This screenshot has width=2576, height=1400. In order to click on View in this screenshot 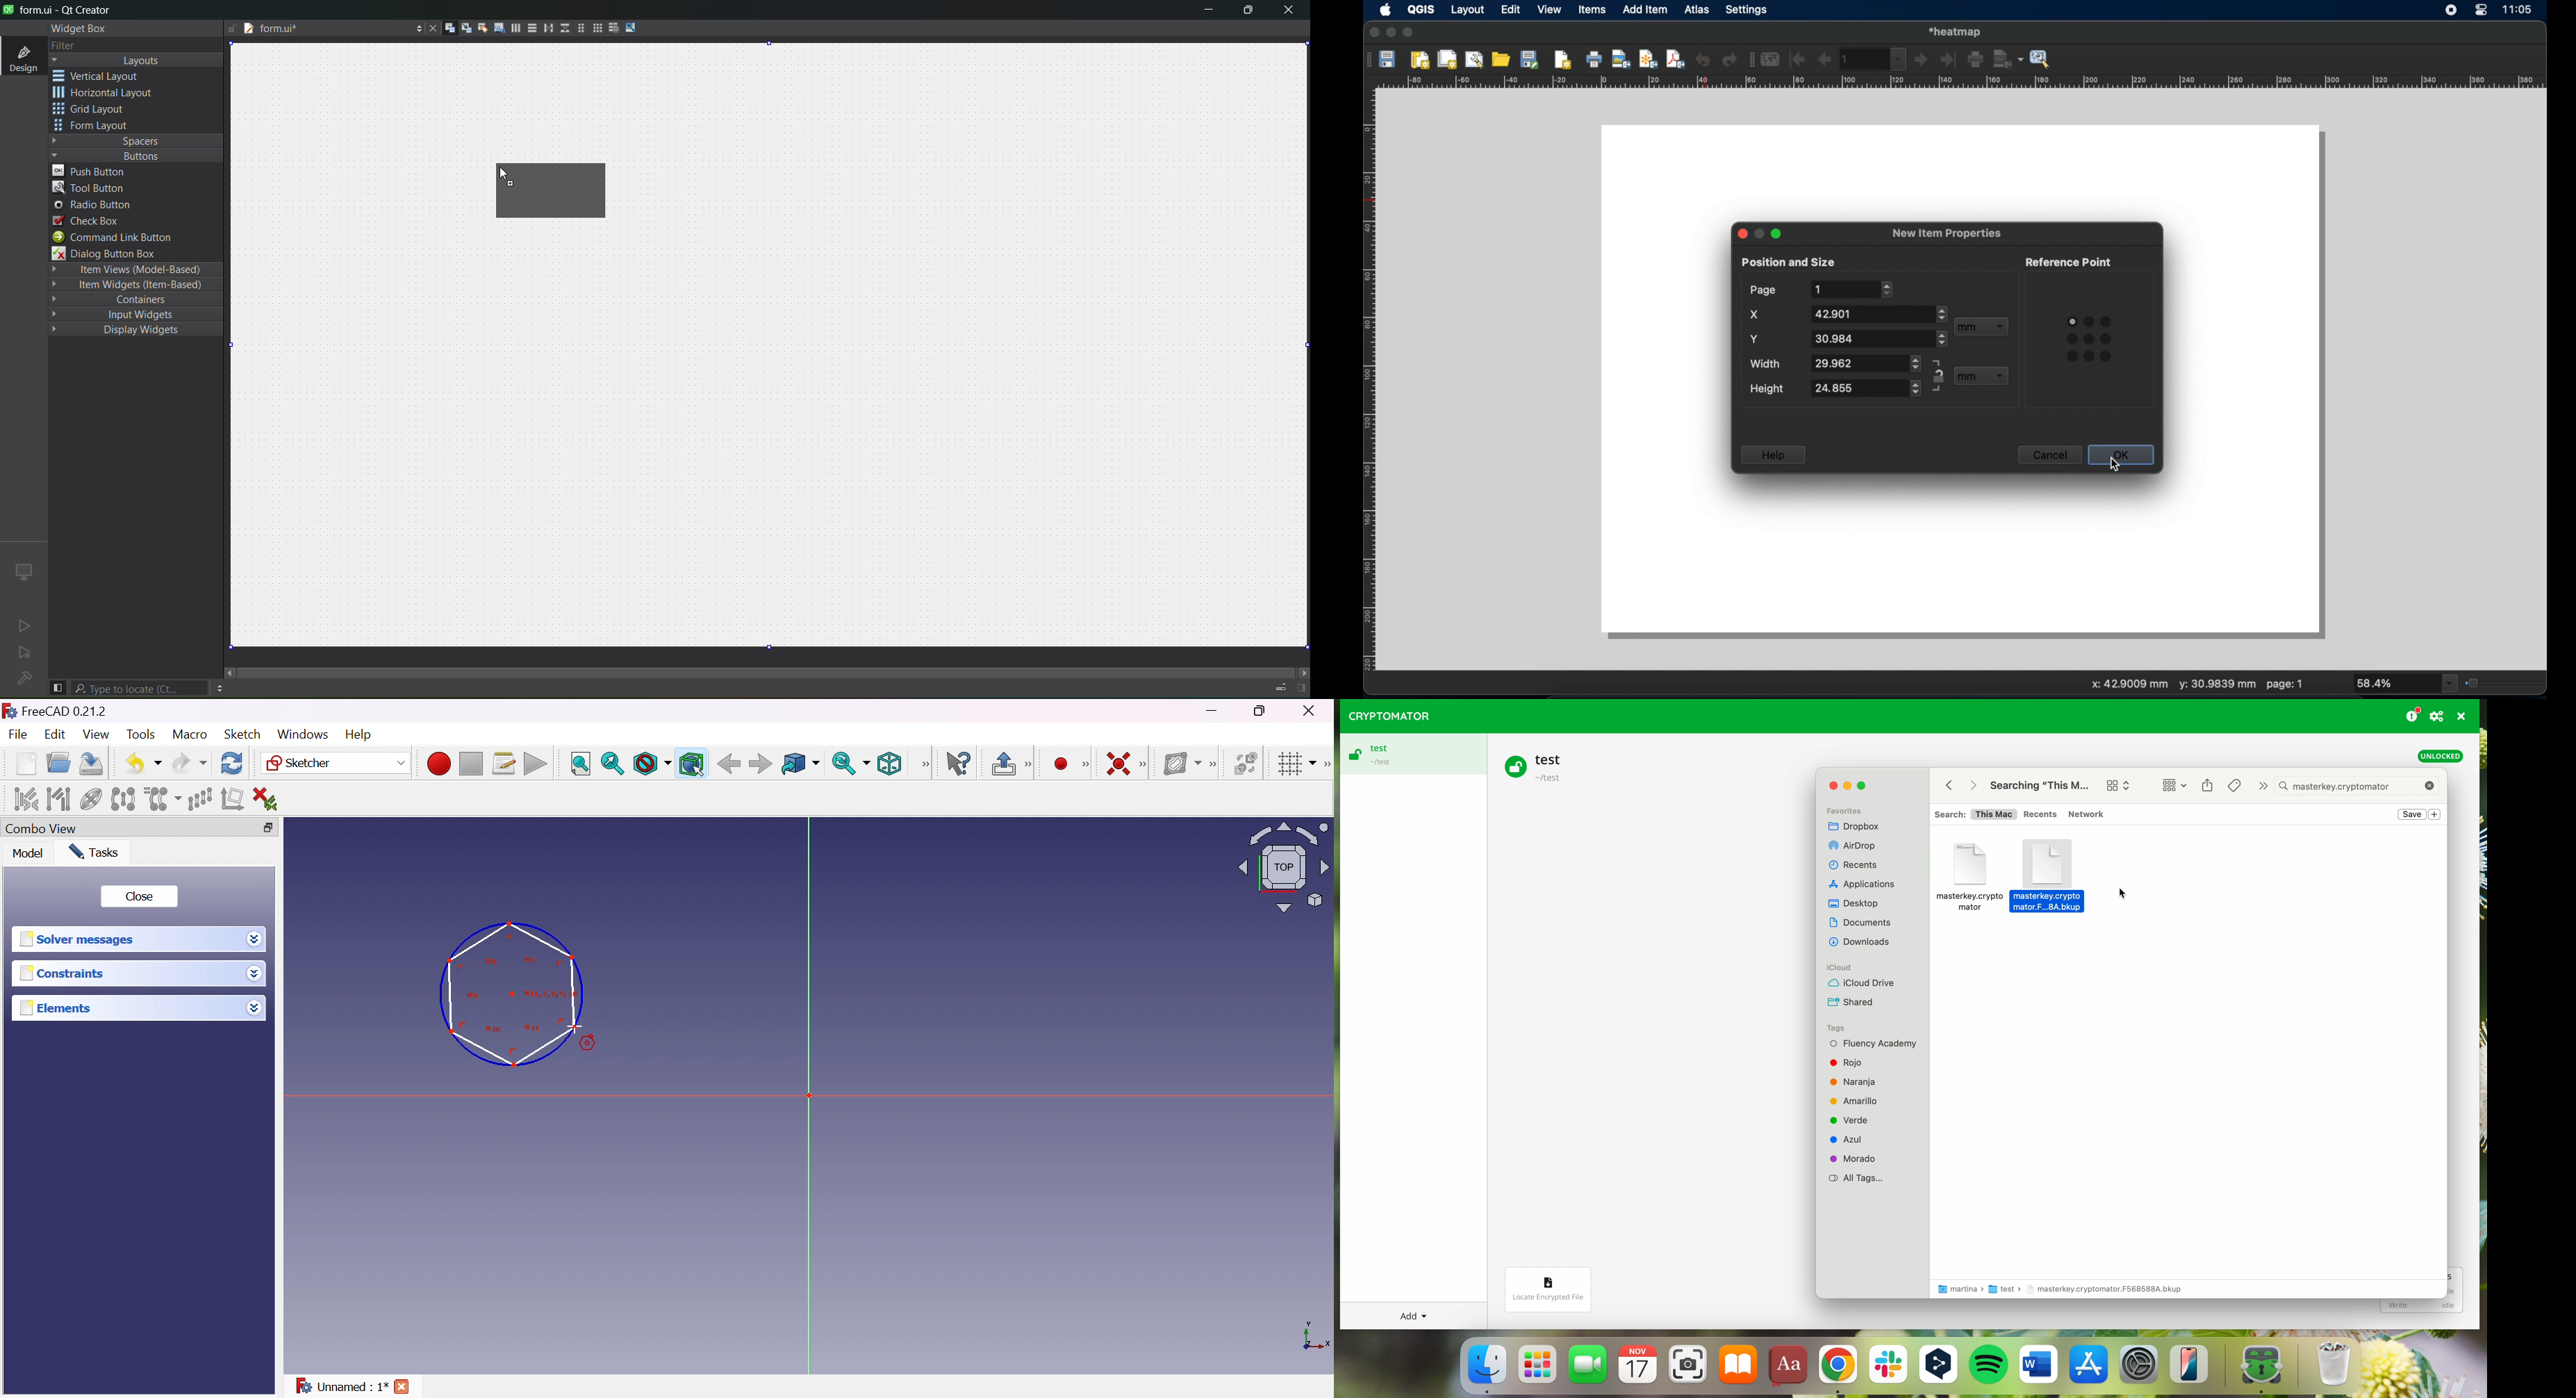, I will do `click(97, 734)`.